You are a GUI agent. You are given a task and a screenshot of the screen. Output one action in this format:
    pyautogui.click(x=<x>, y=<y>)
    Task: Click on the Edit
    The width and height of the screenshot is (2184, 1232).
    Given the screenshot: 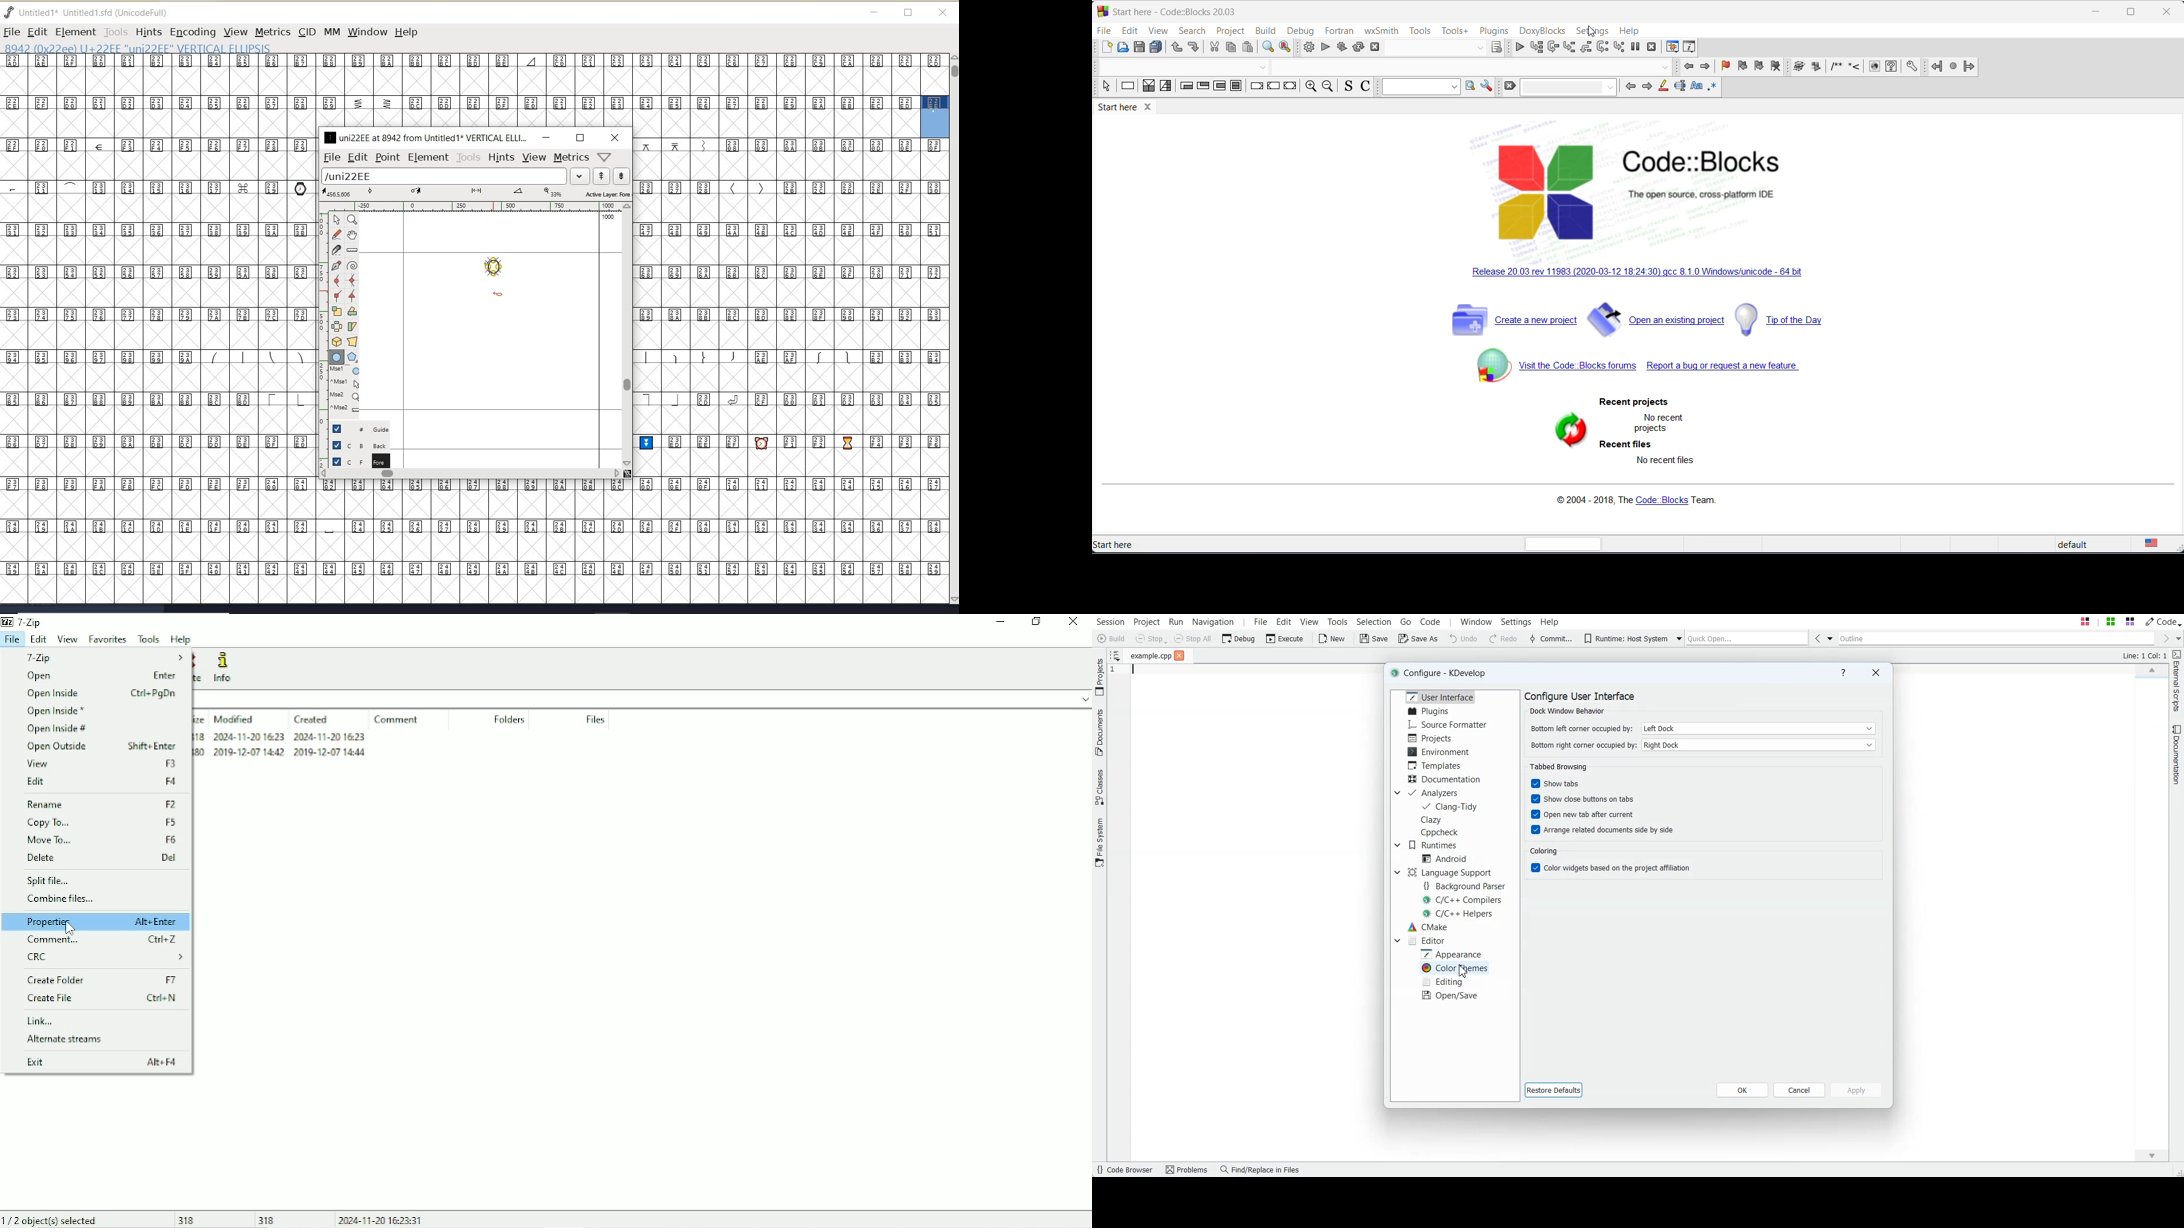 What is the action you would take?
    pyautogui.click(x=102, y=782)
    